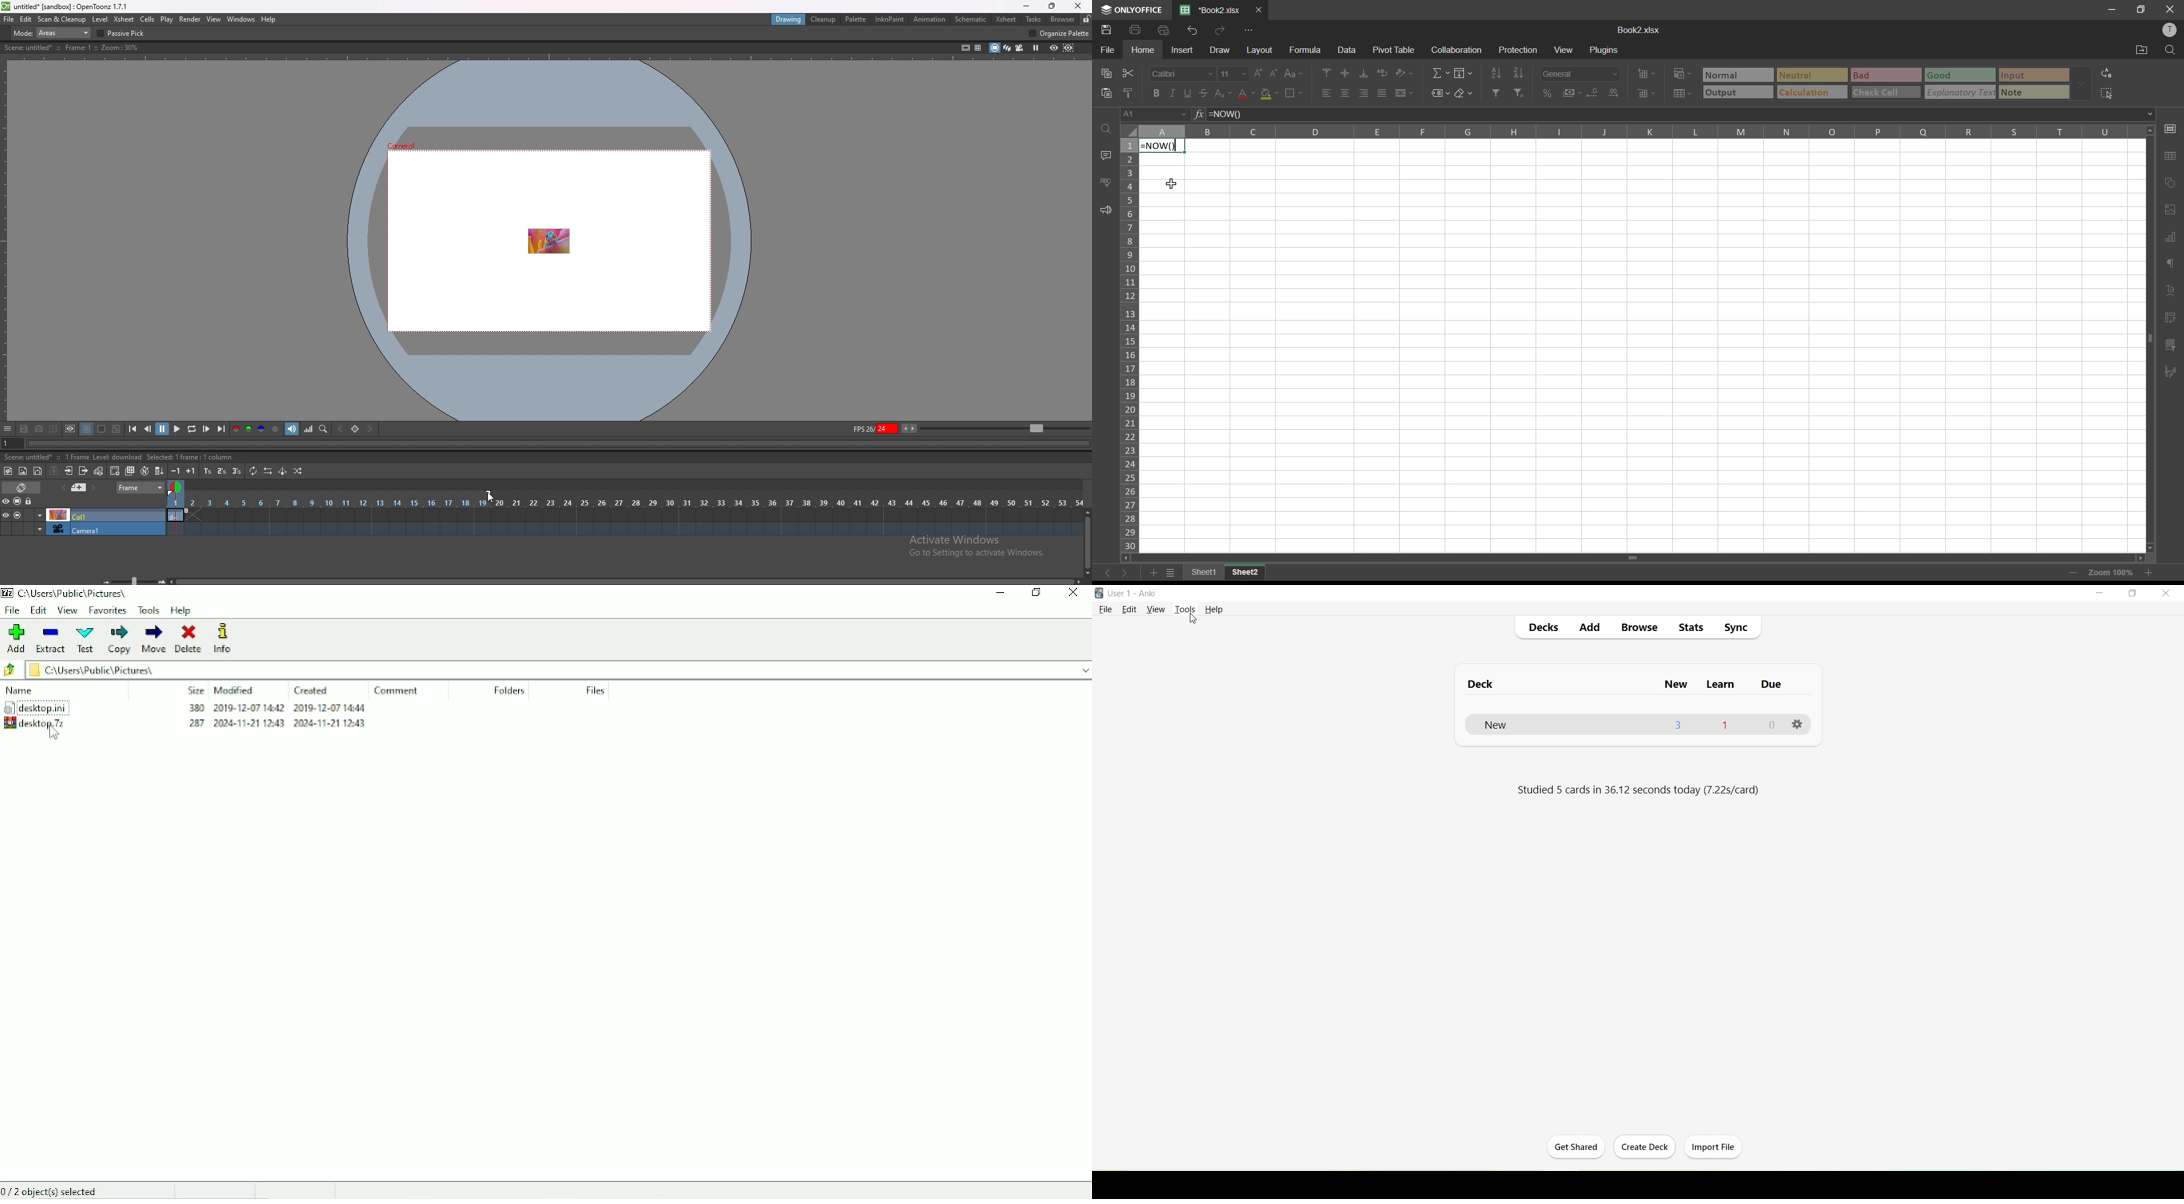 The width and height of the screenshot is (2184, 1204). What do you see at coordinates (1345, 92) in the screenshot?
I see `align center` at bounding box center [1345, 92].